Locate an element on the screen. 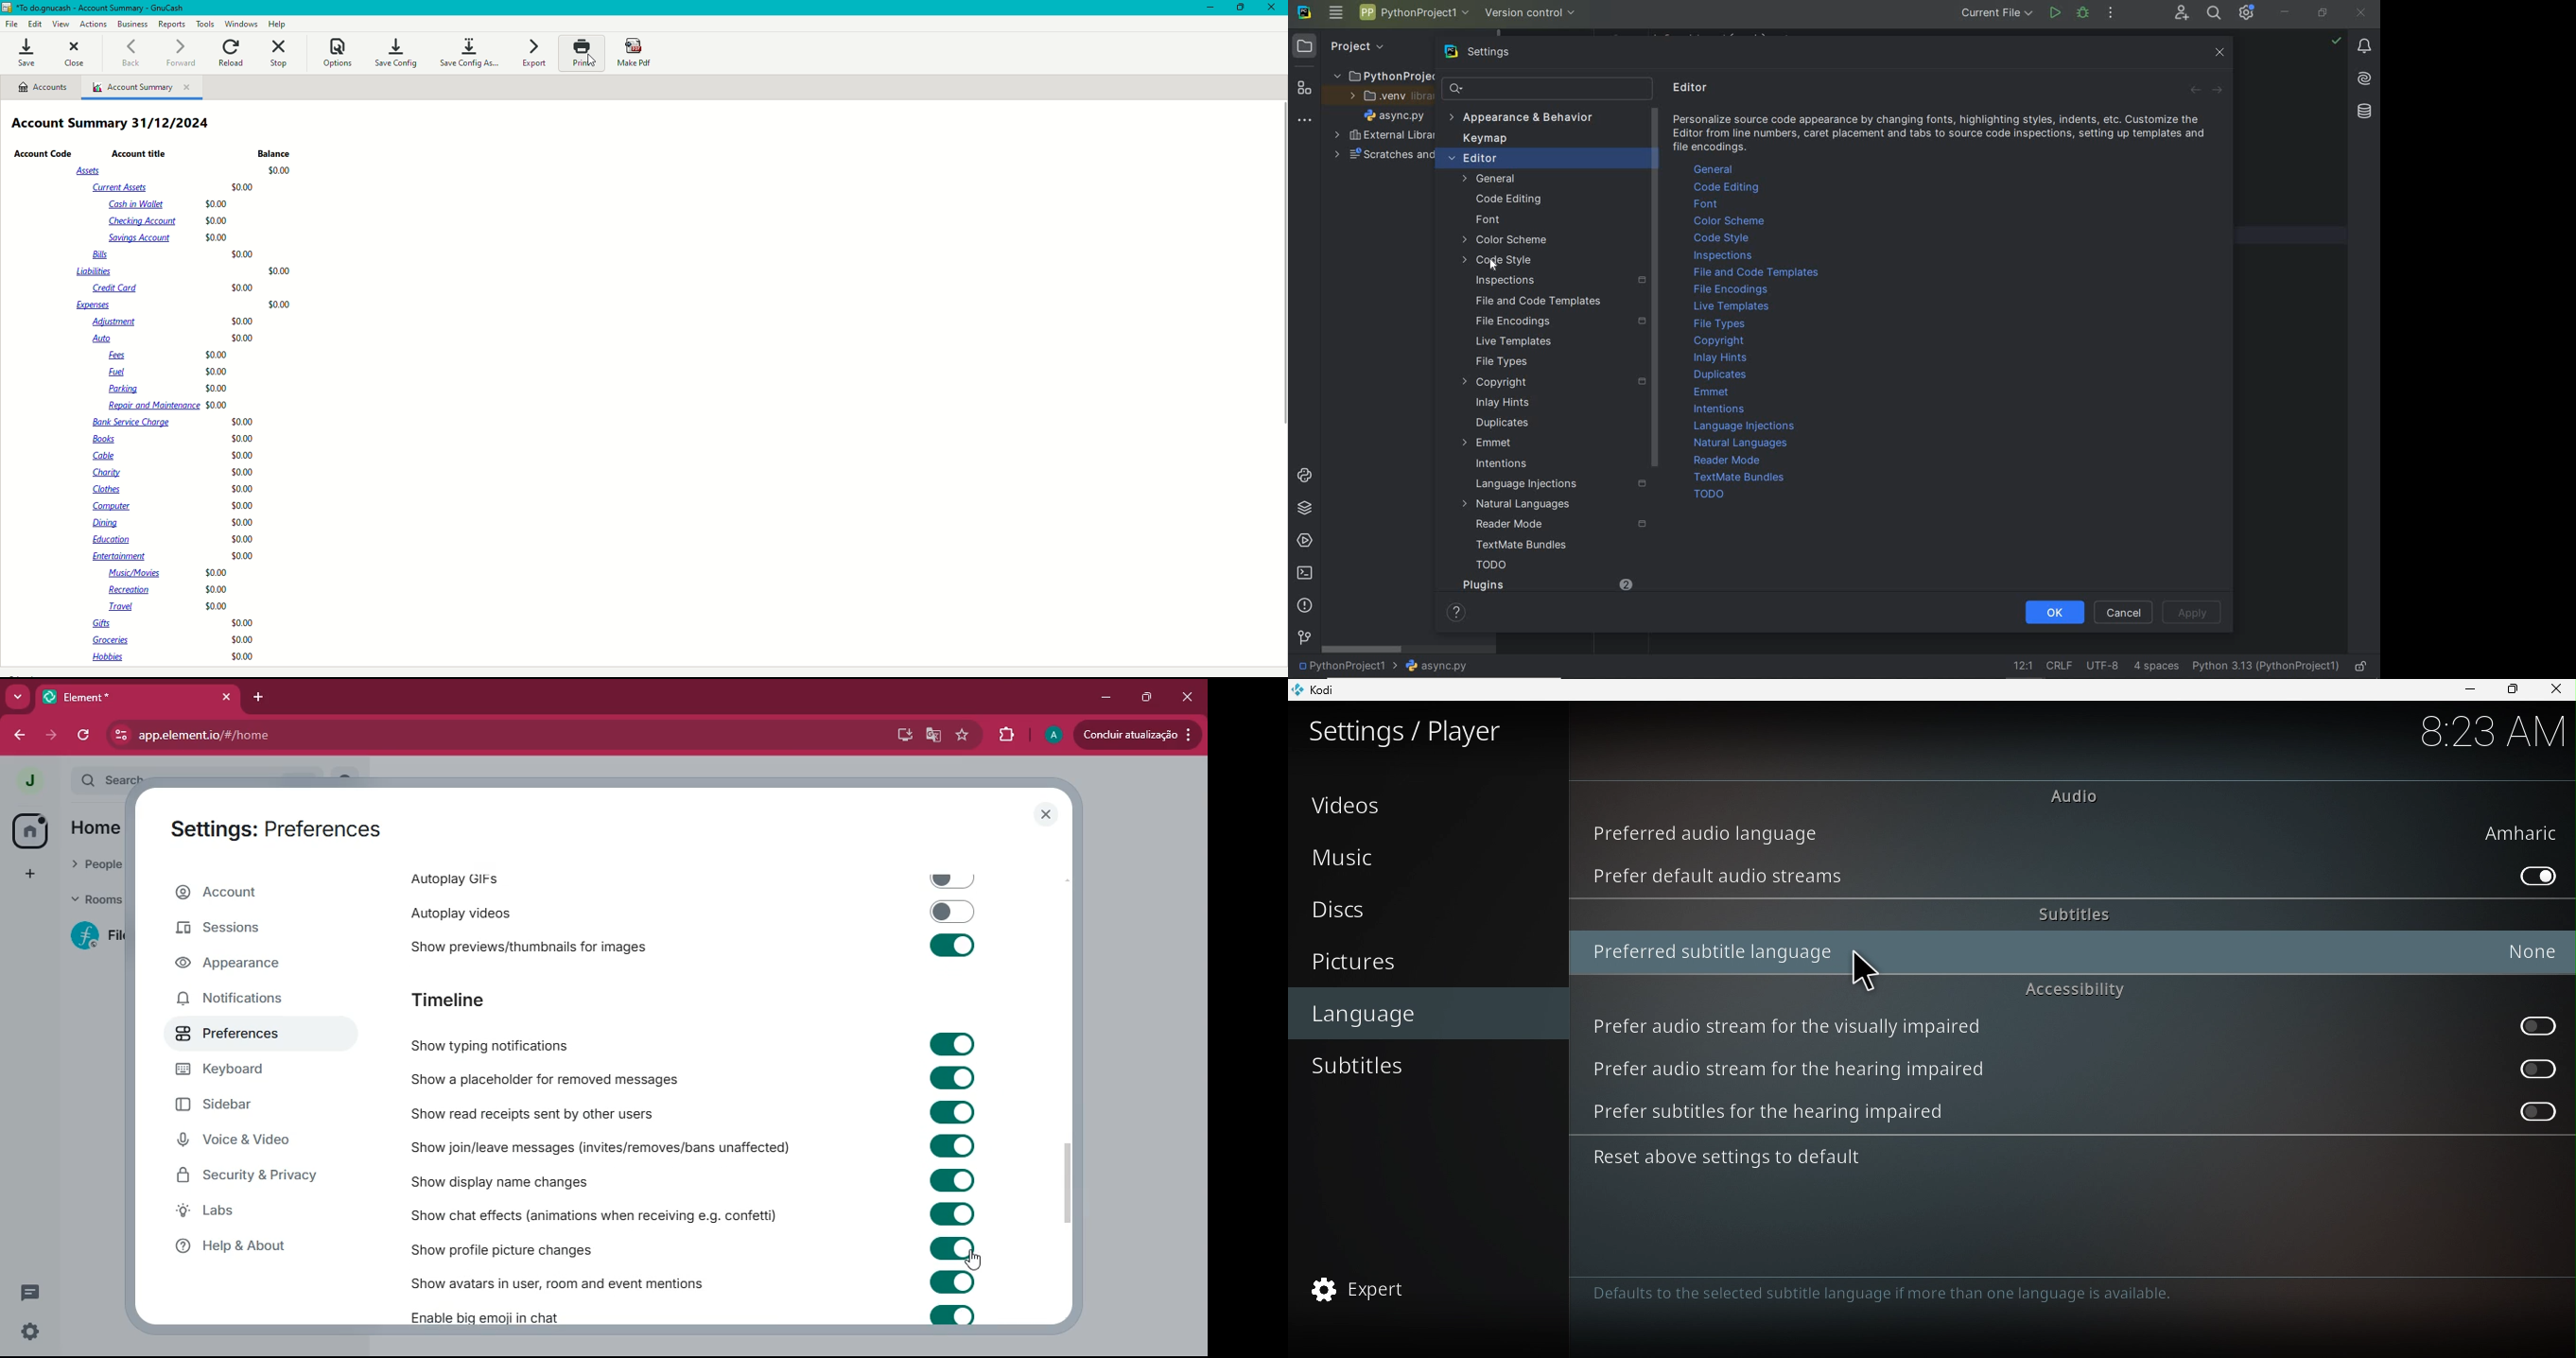 The image size is (2576, 1372). General is located at coordinates (1717, 169).